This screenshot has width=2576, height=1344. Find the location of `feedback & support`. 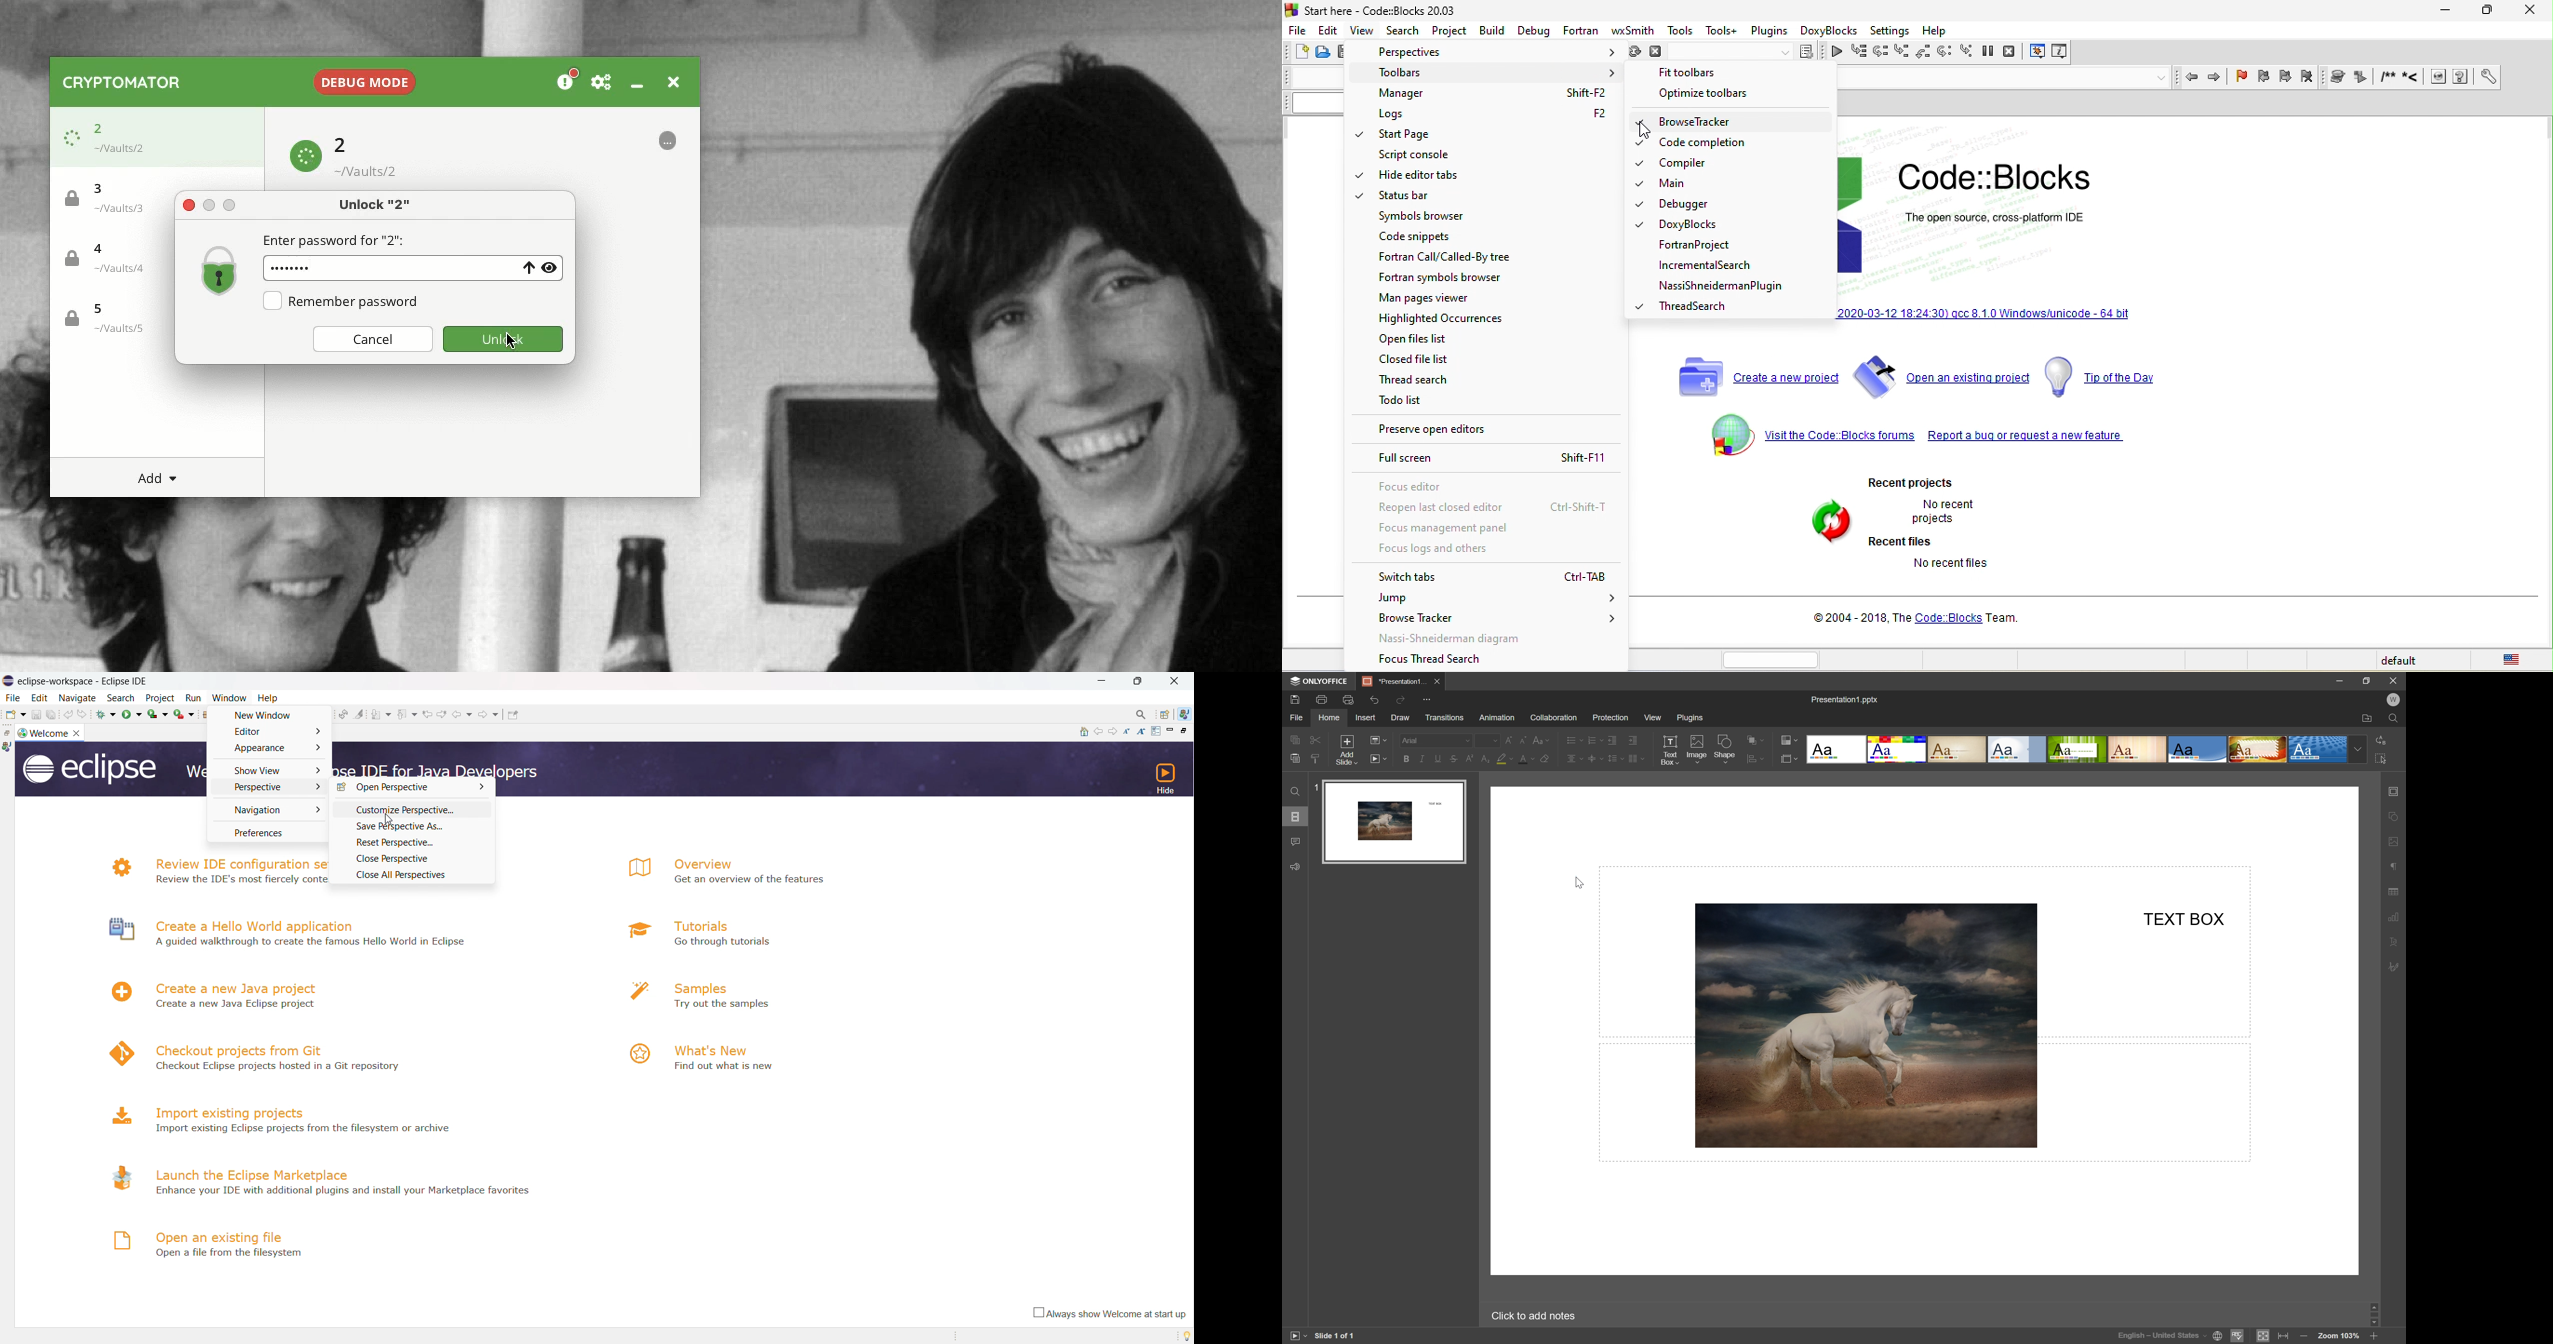

feedback & support is located at coordinates (1295, 868).